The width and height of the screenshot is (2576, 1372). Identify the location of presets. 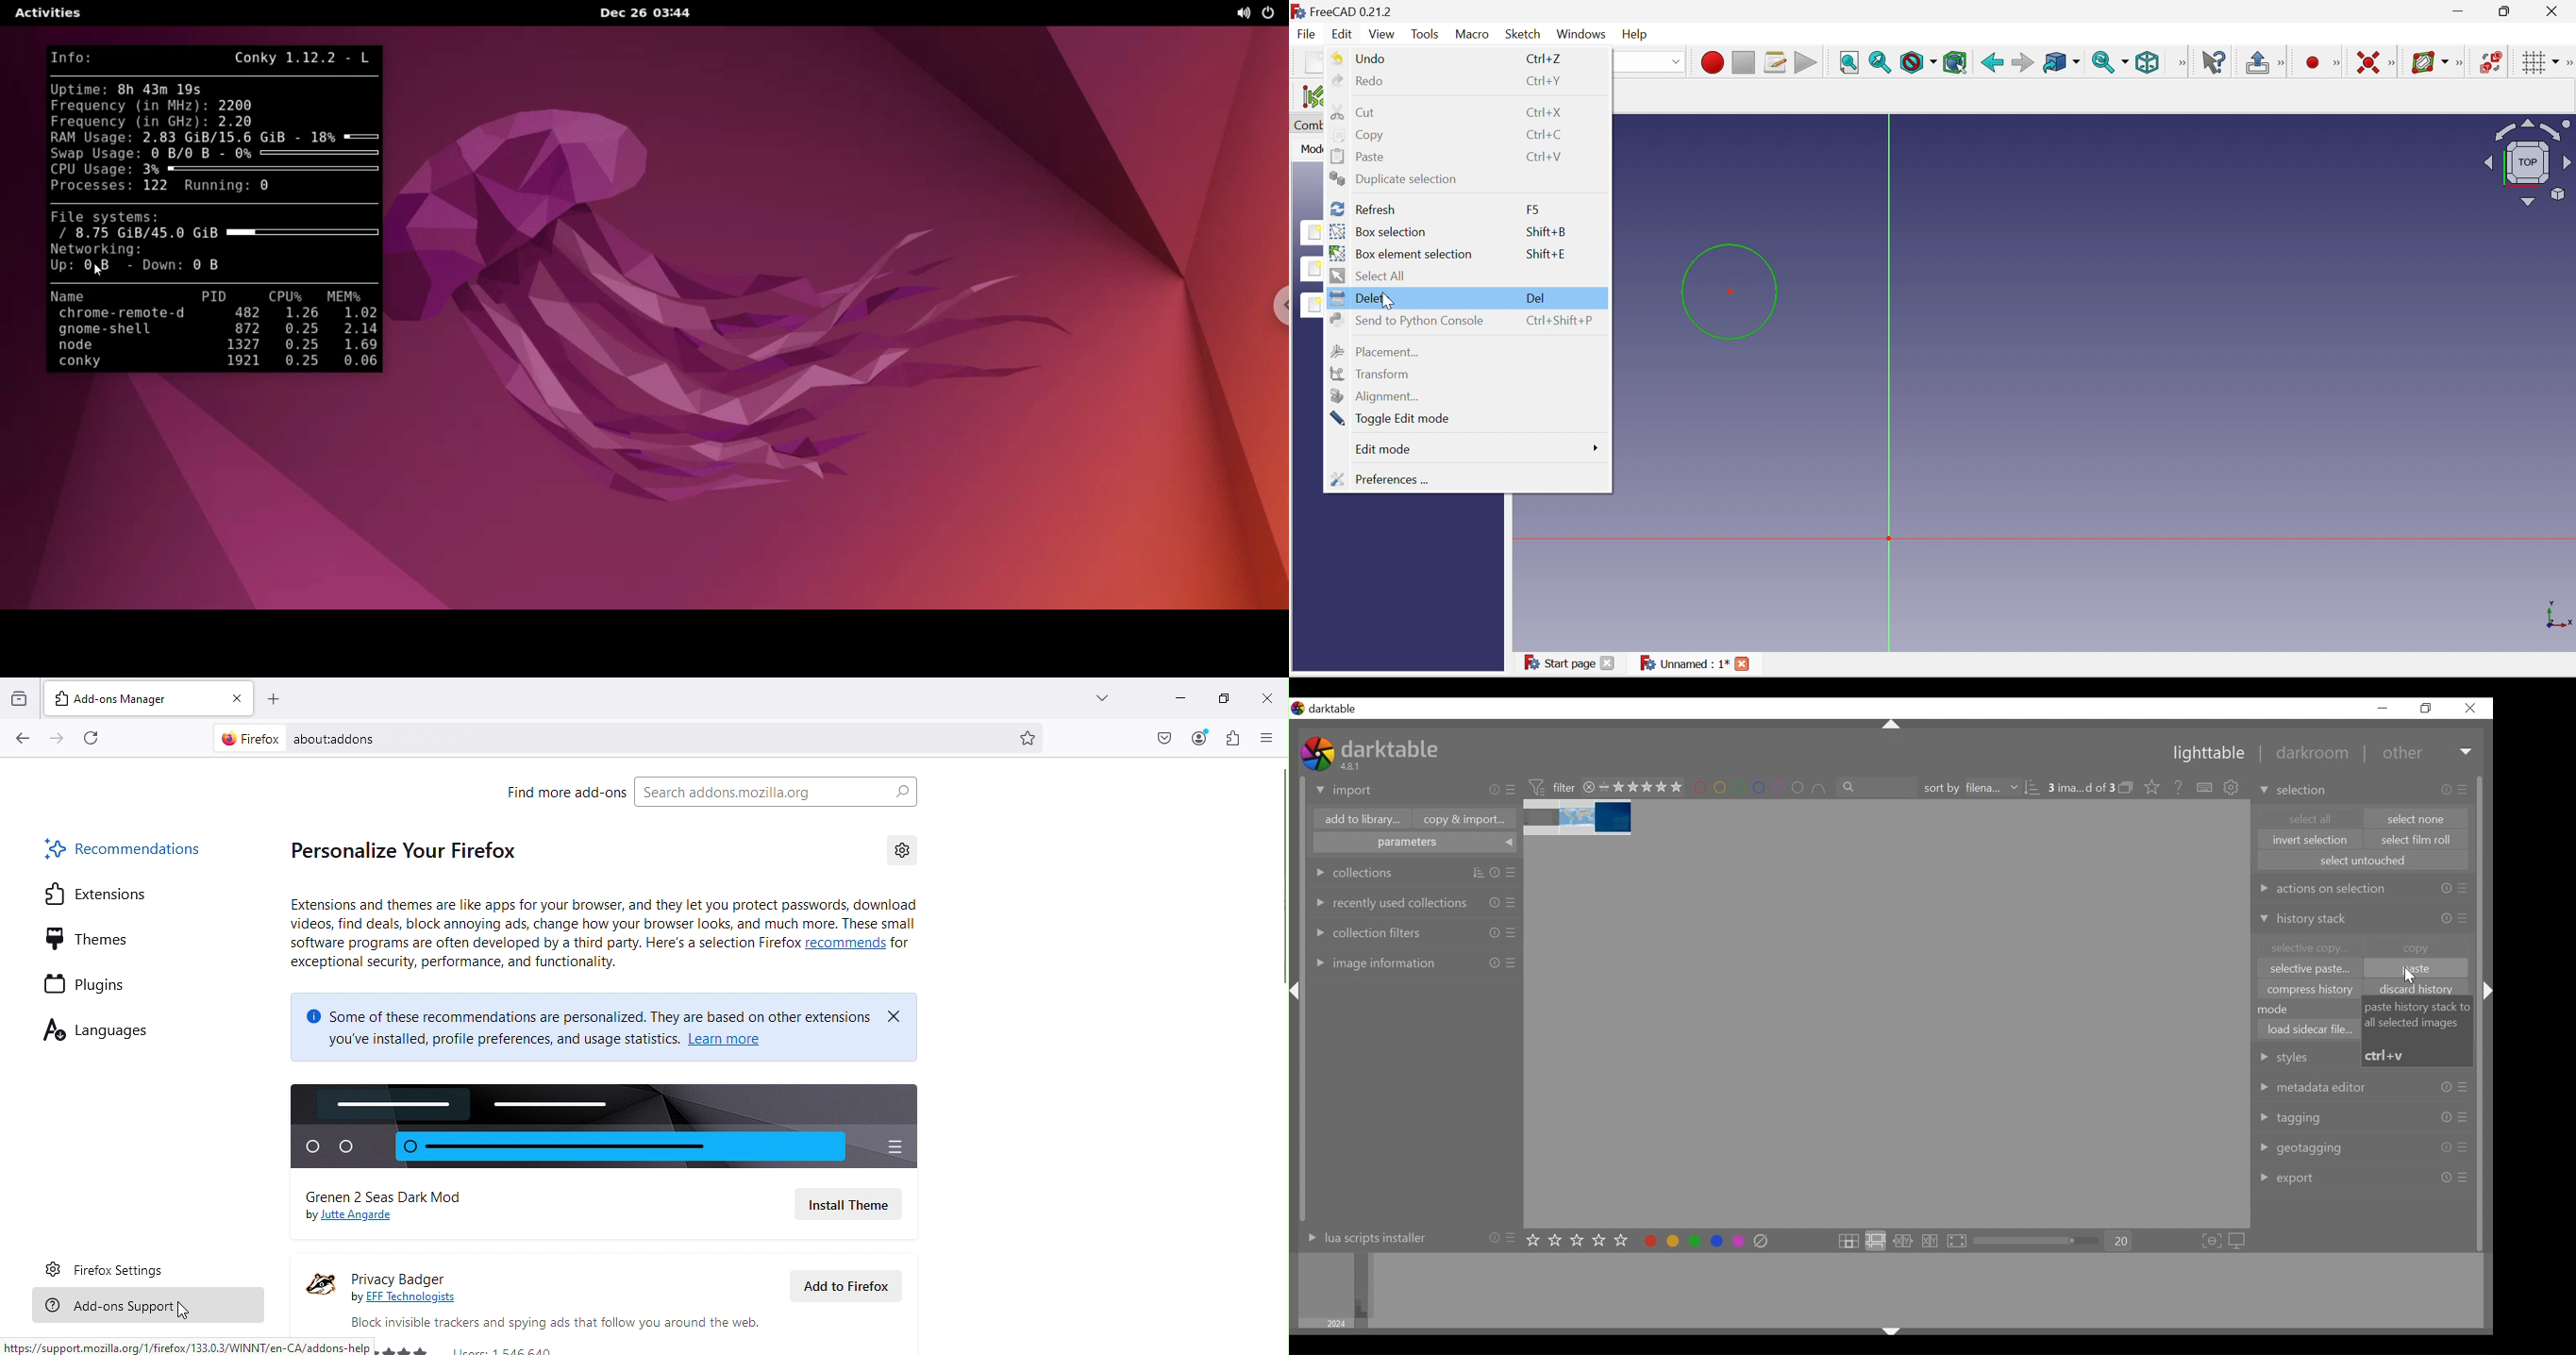
(2465, 789).